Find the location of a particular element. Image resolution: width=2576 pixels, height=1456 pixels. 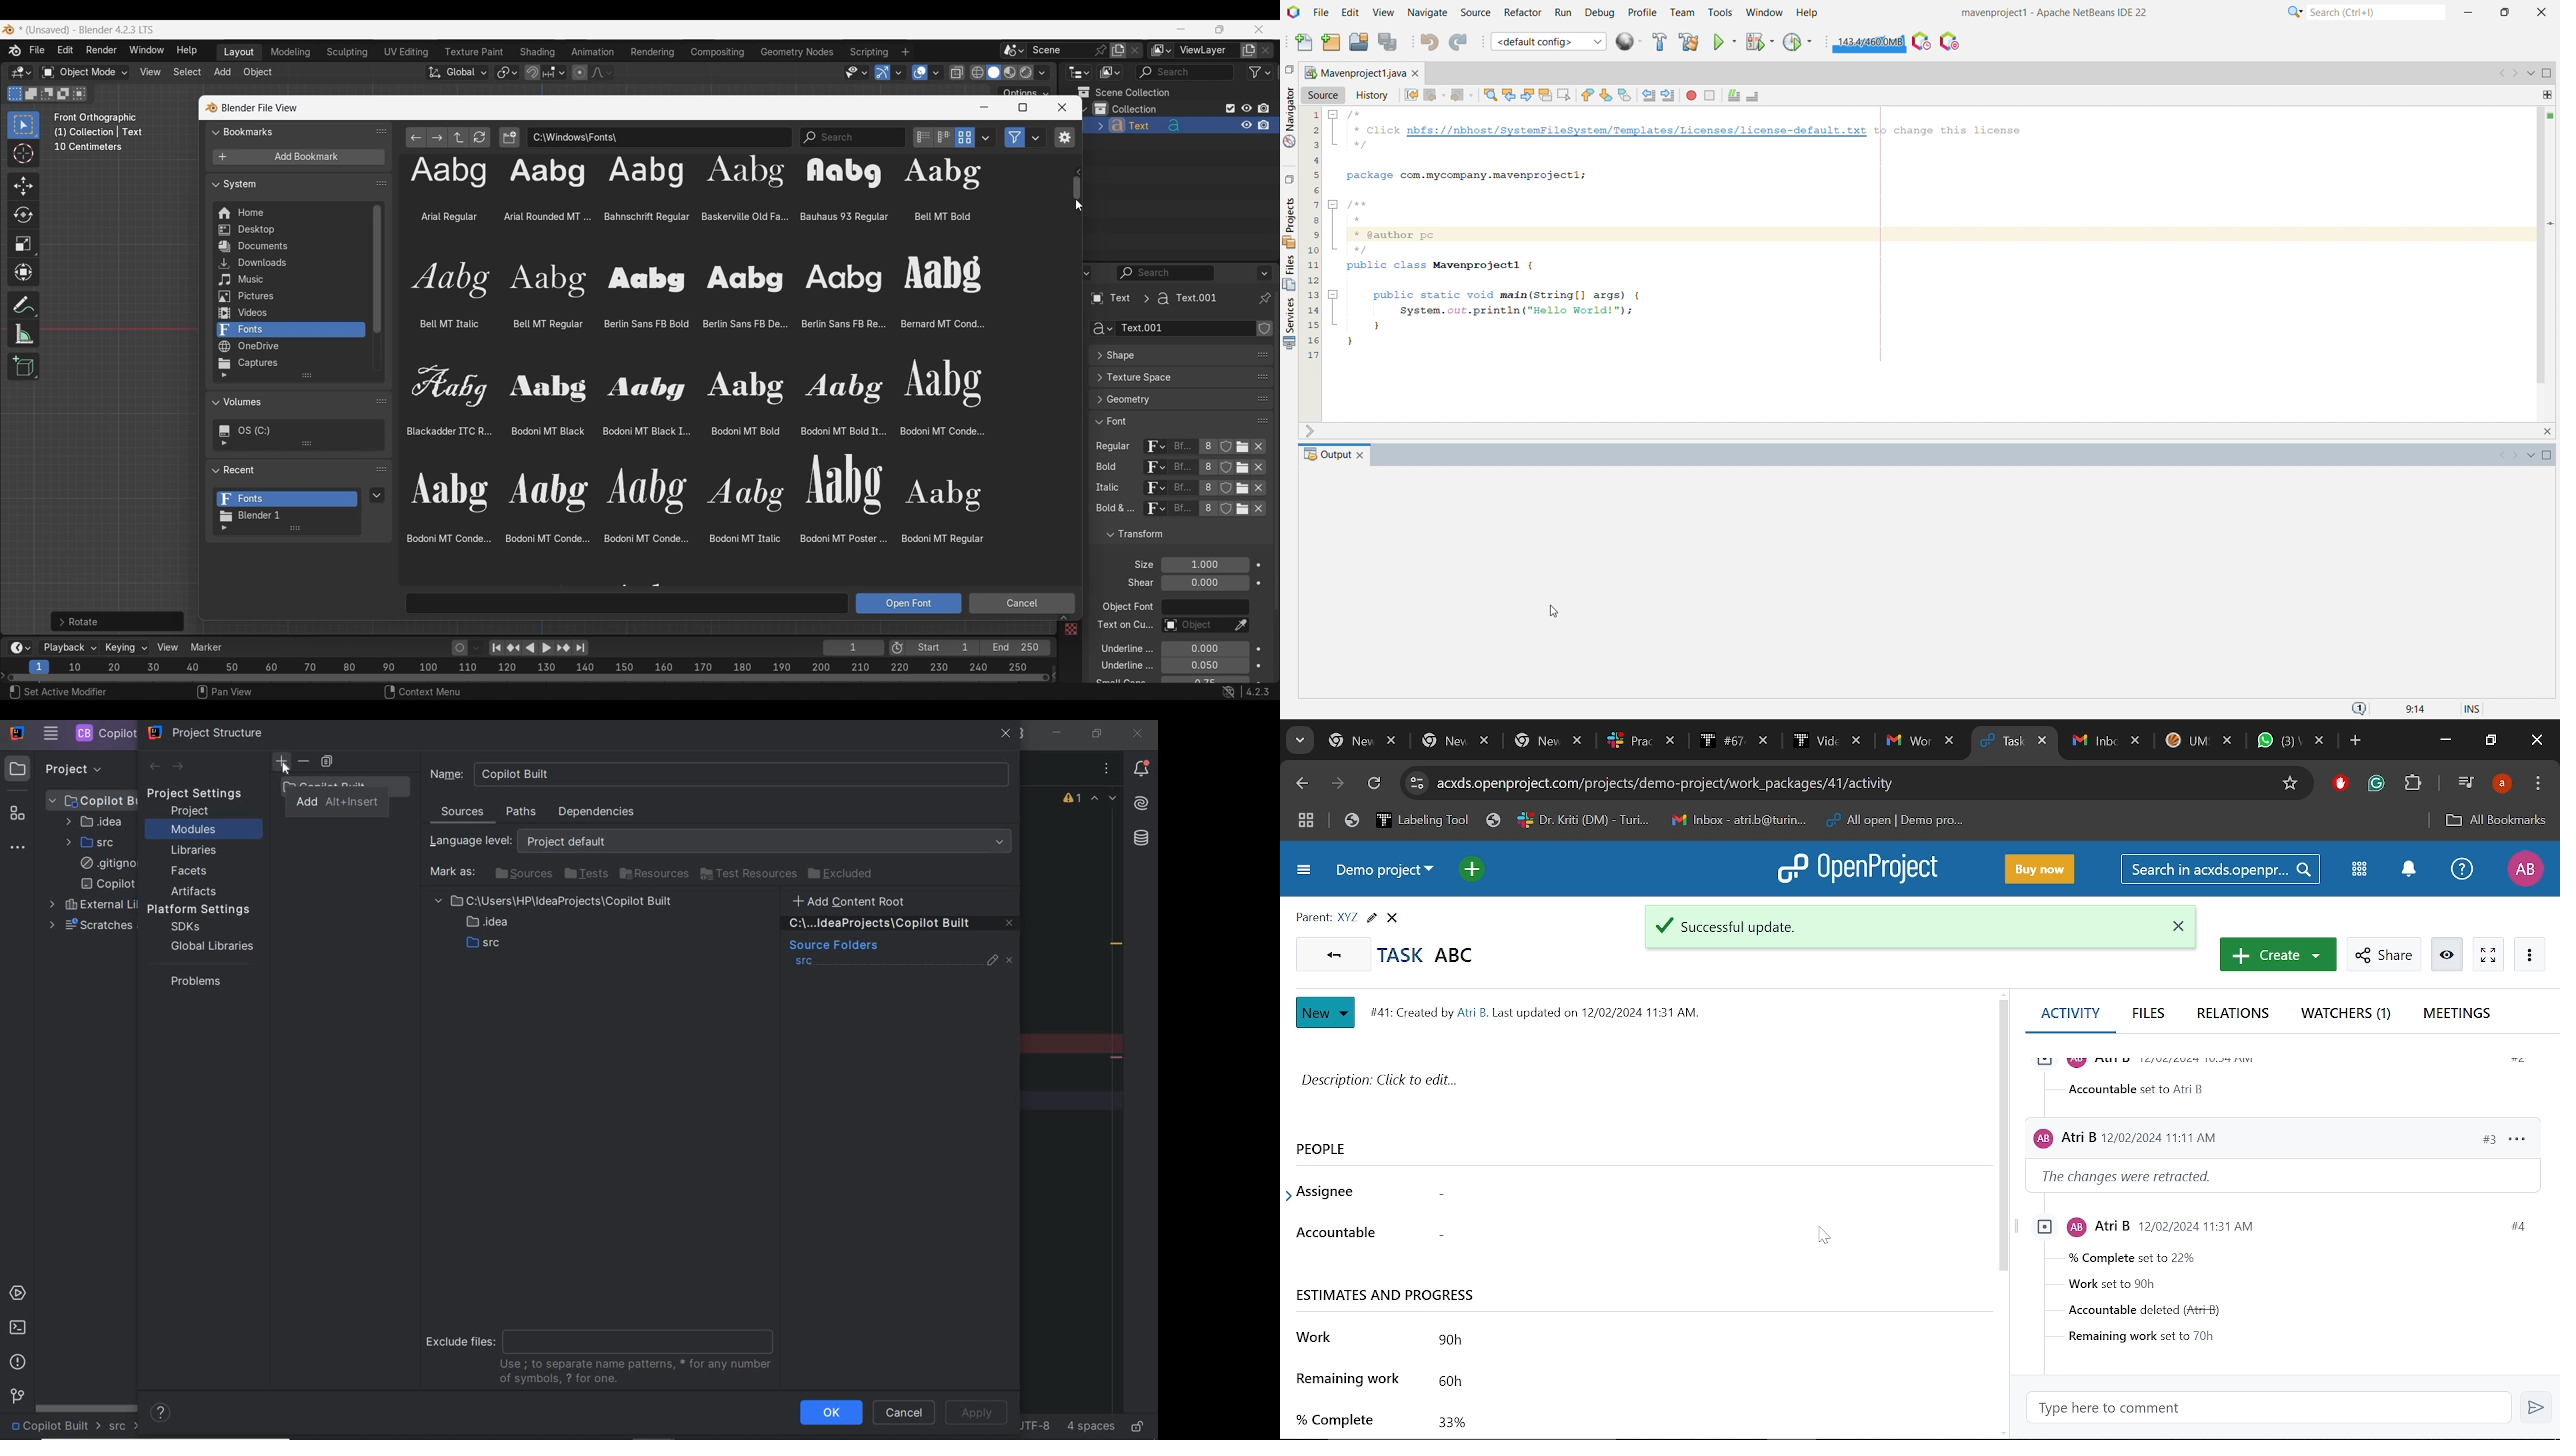

Extensions is located at coordinates (2415, 784).